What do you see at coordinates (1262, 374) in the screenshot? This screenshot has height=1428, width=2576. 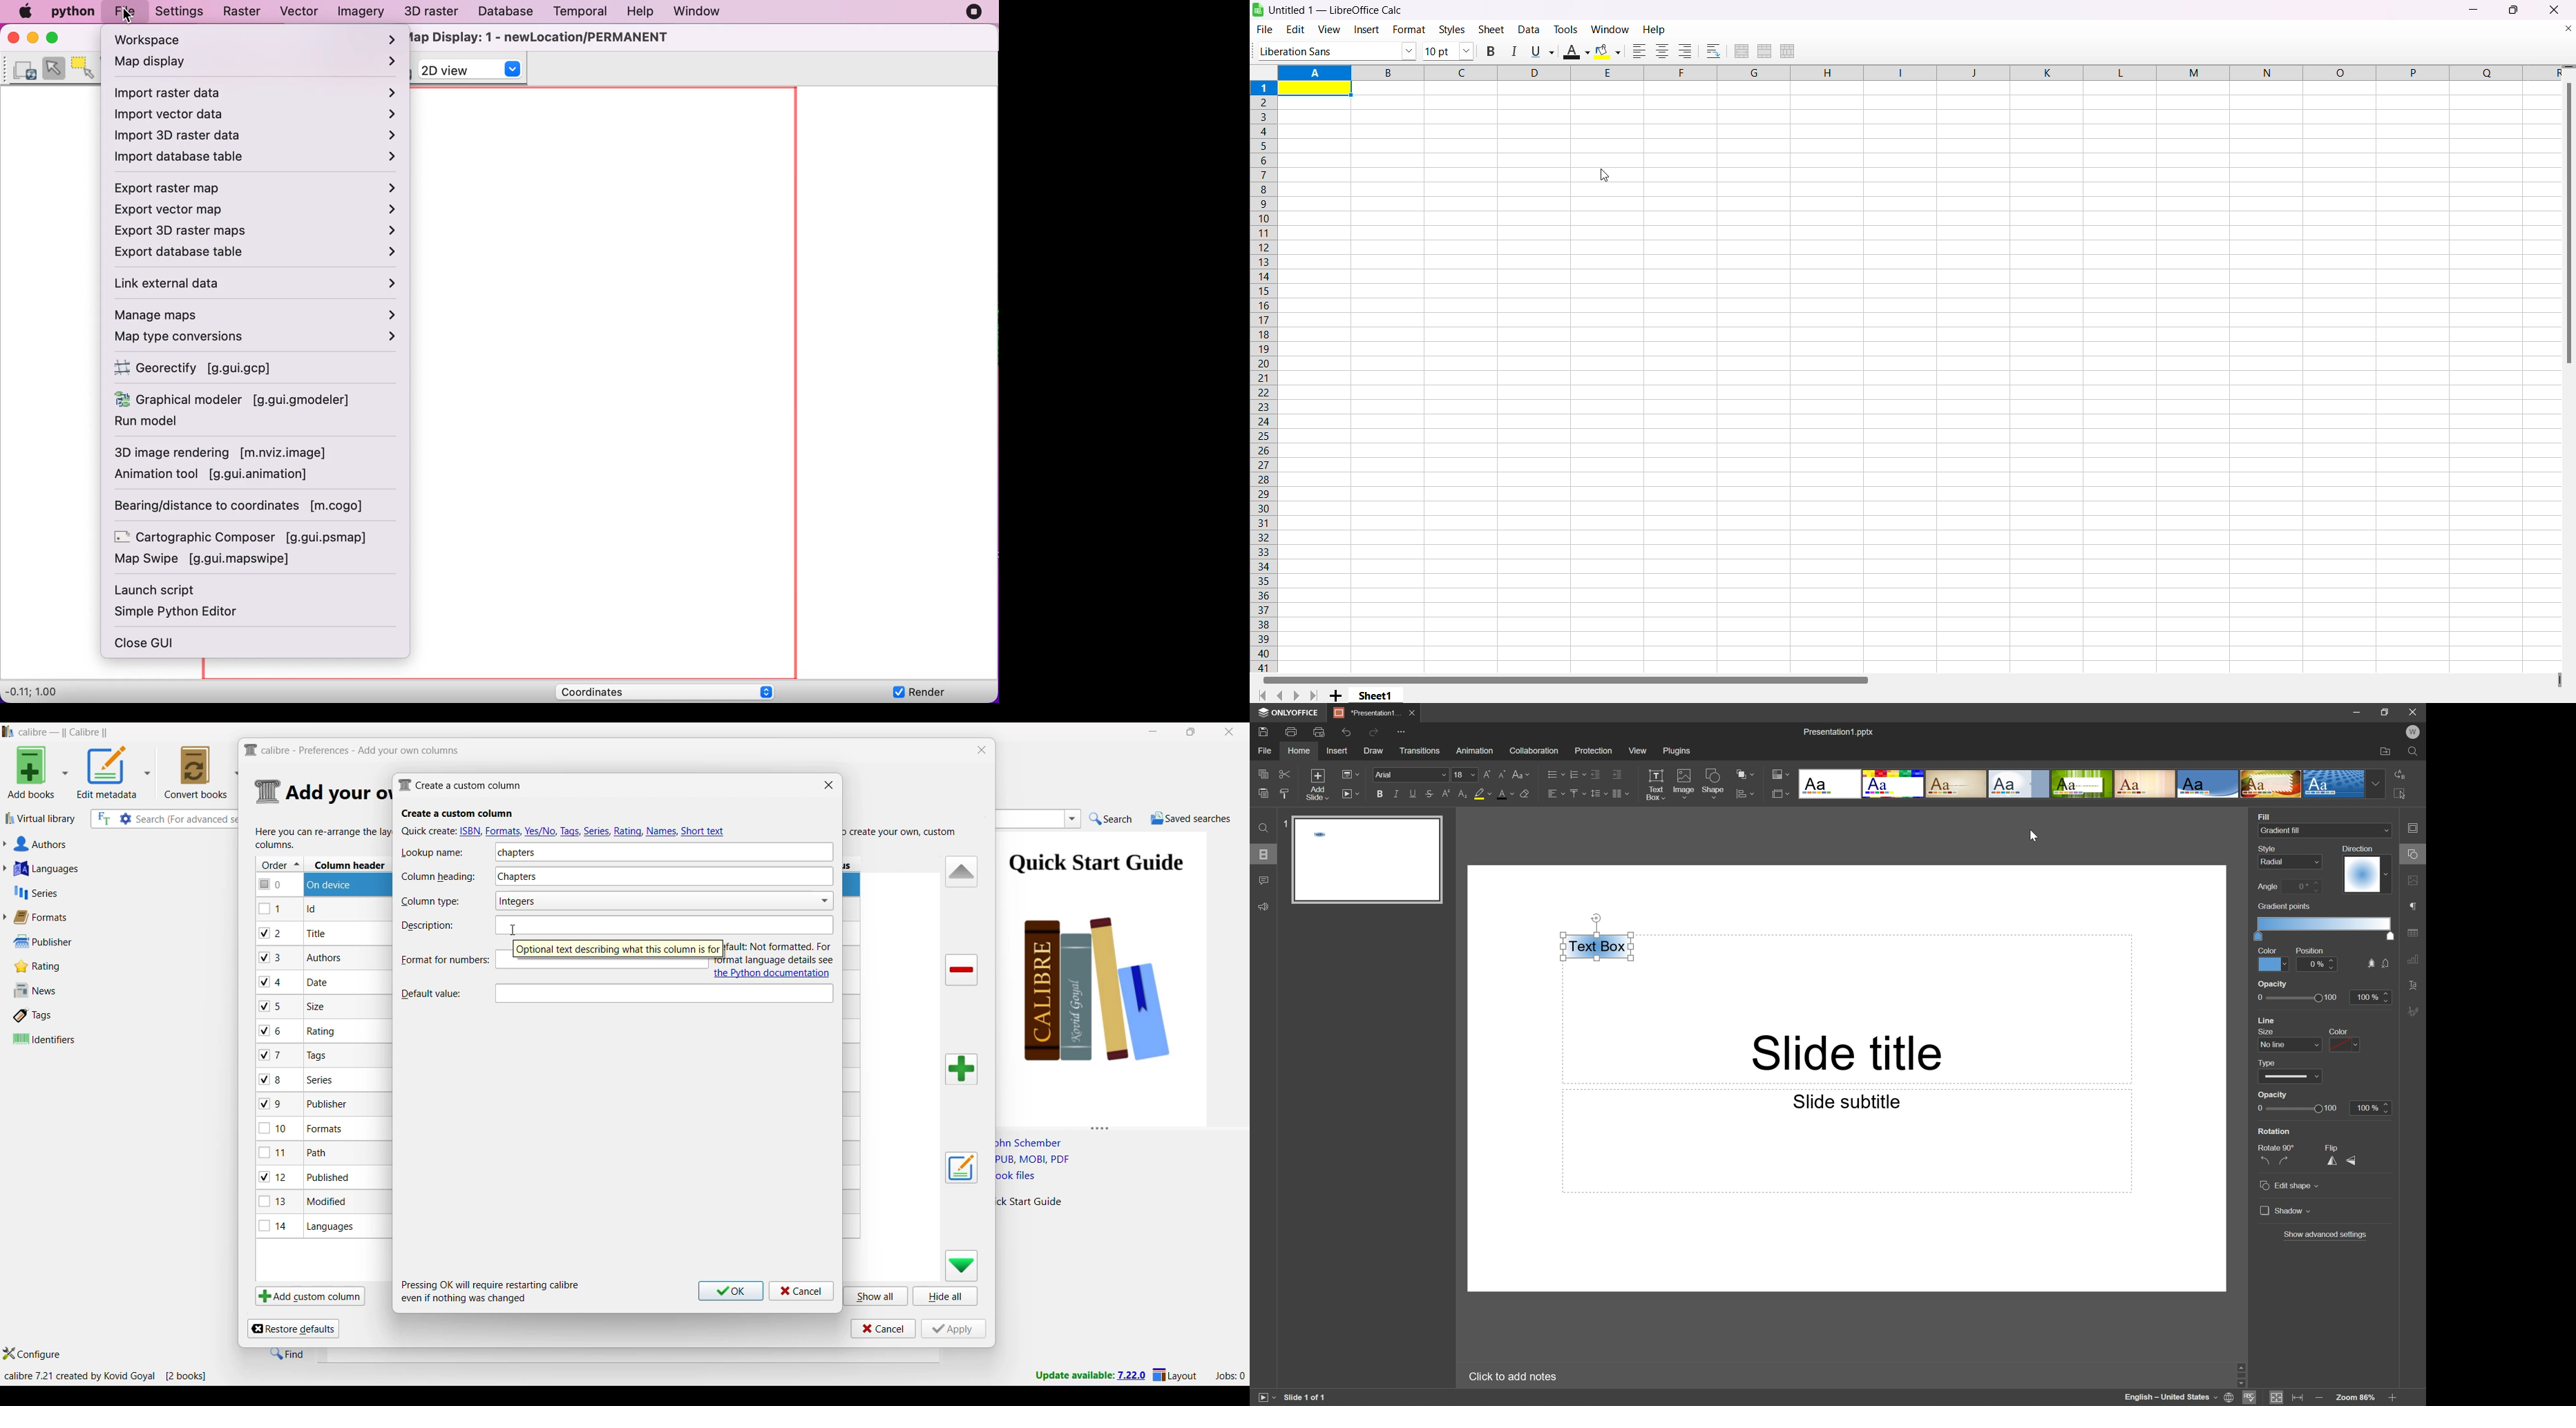 I see `row labels` at bounding box center [1262, 374].